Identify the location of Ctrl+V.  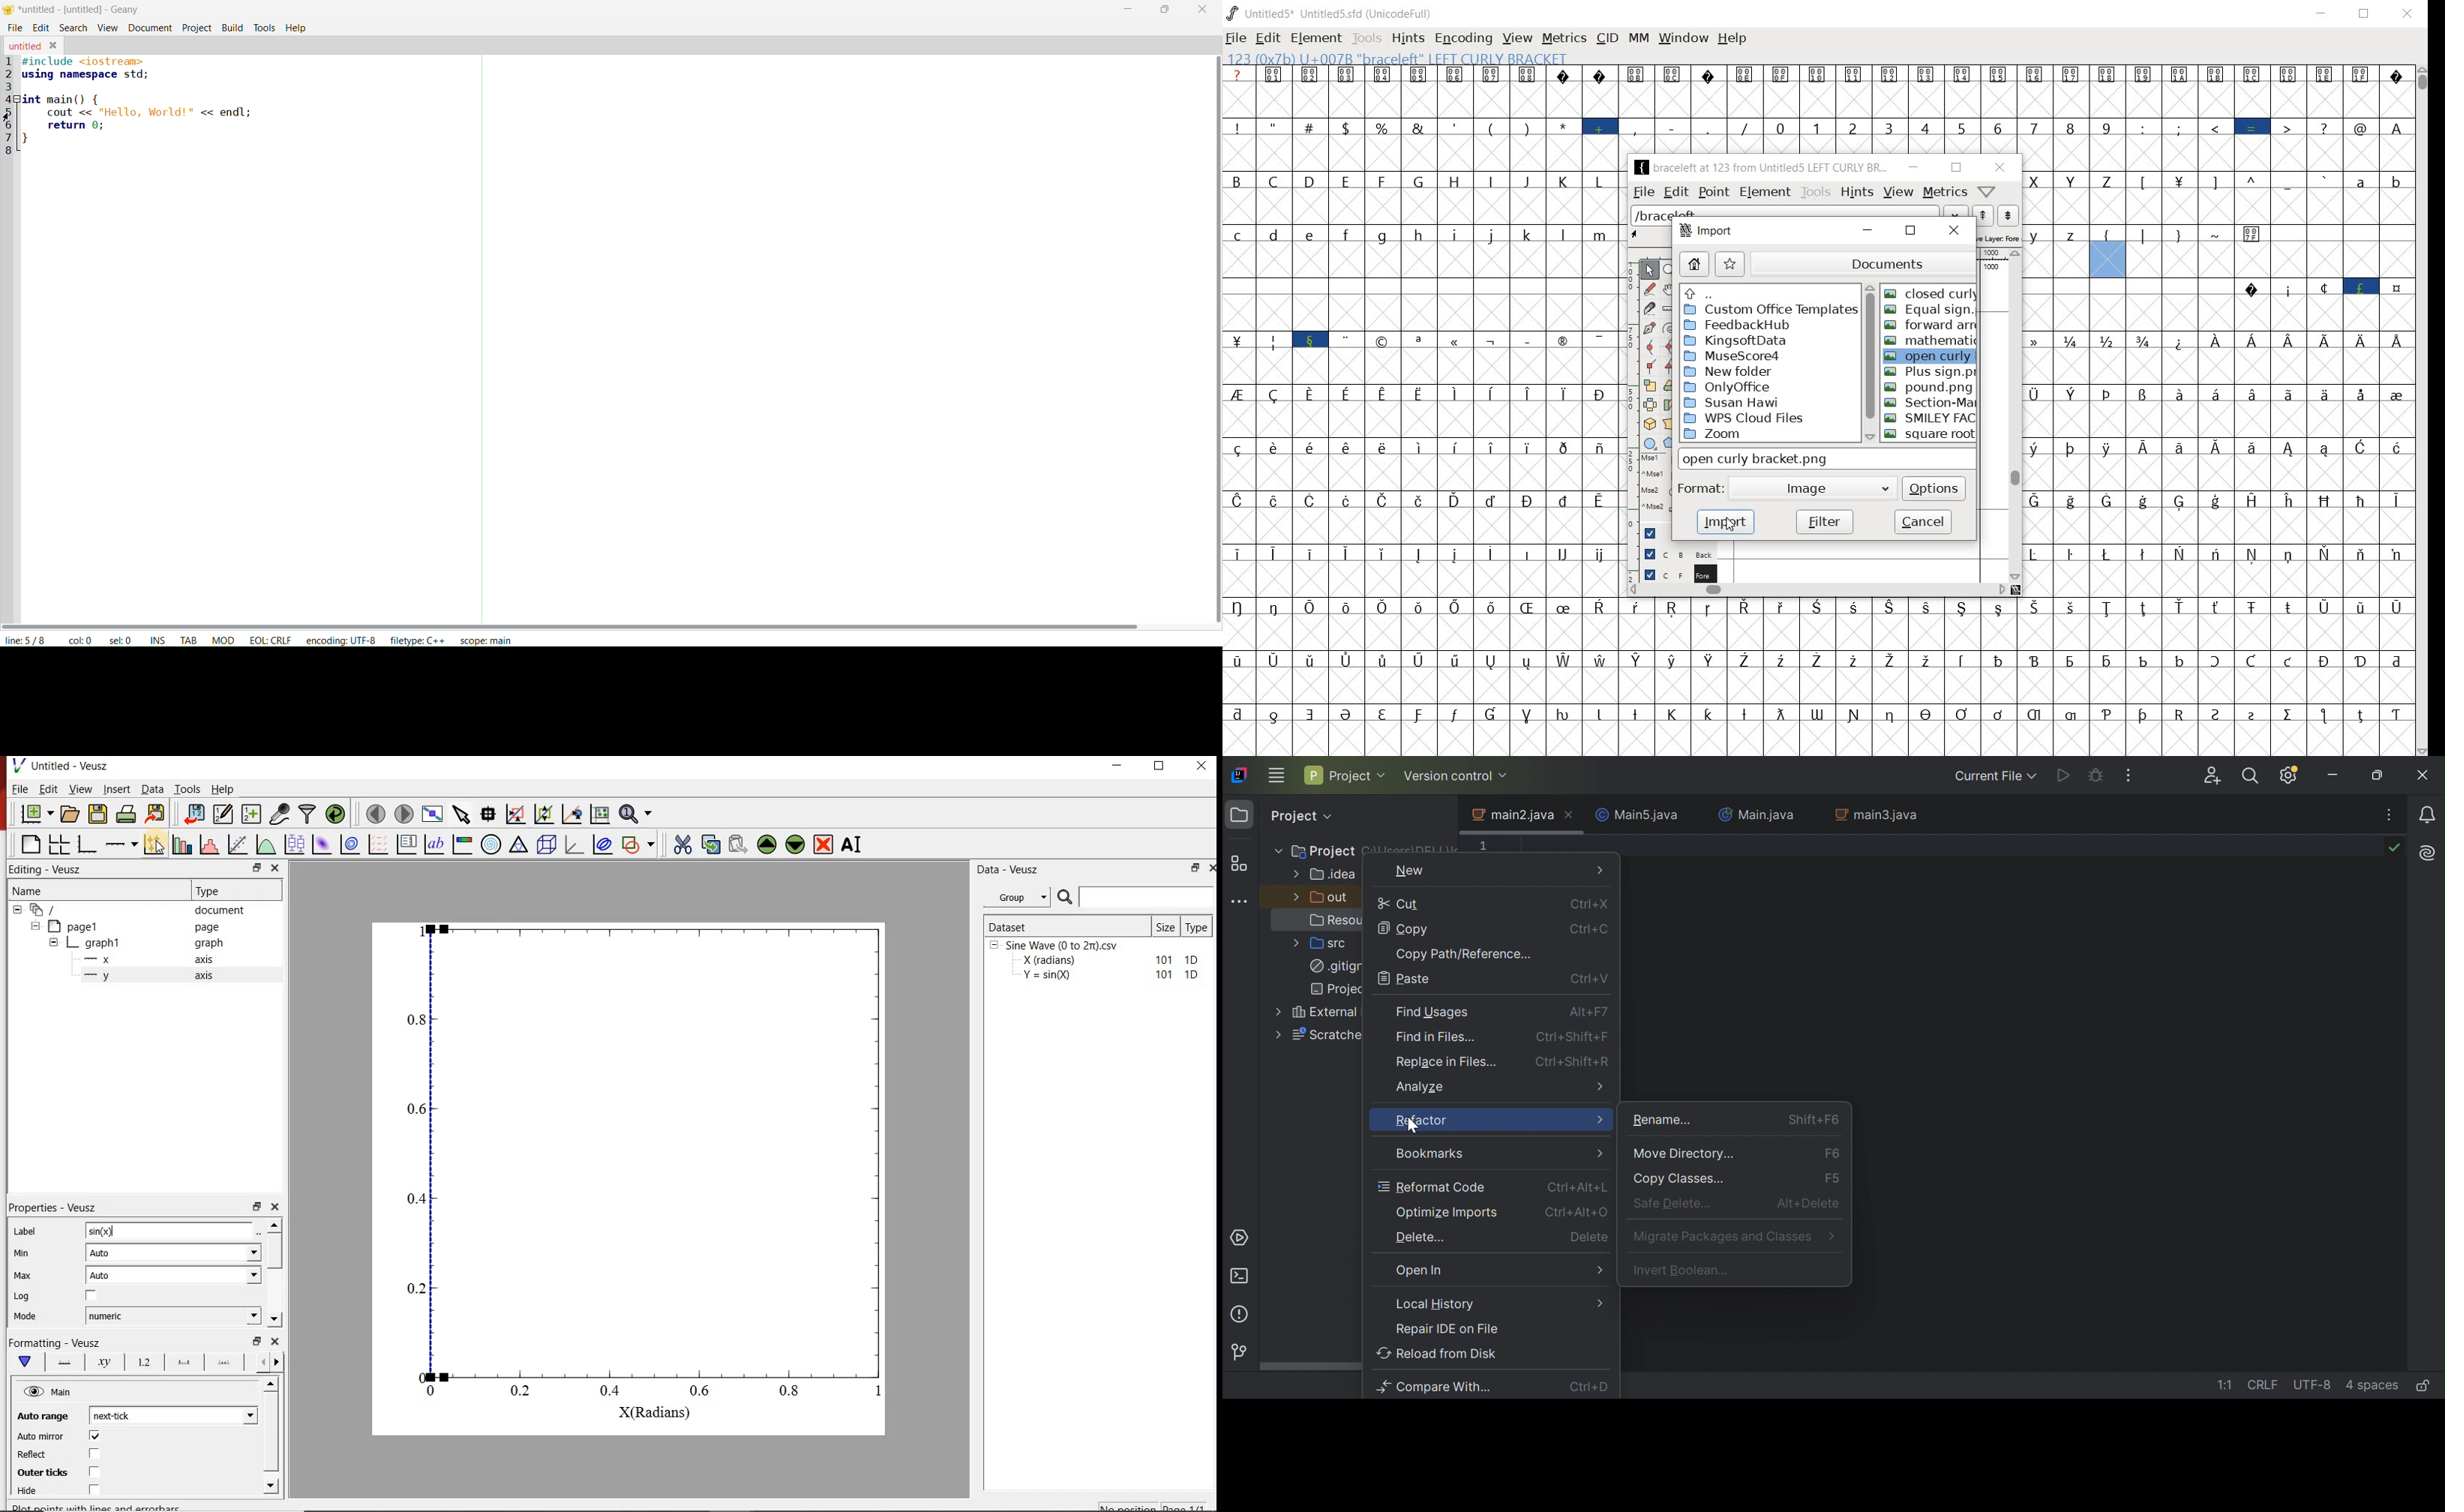
(1592, 980).